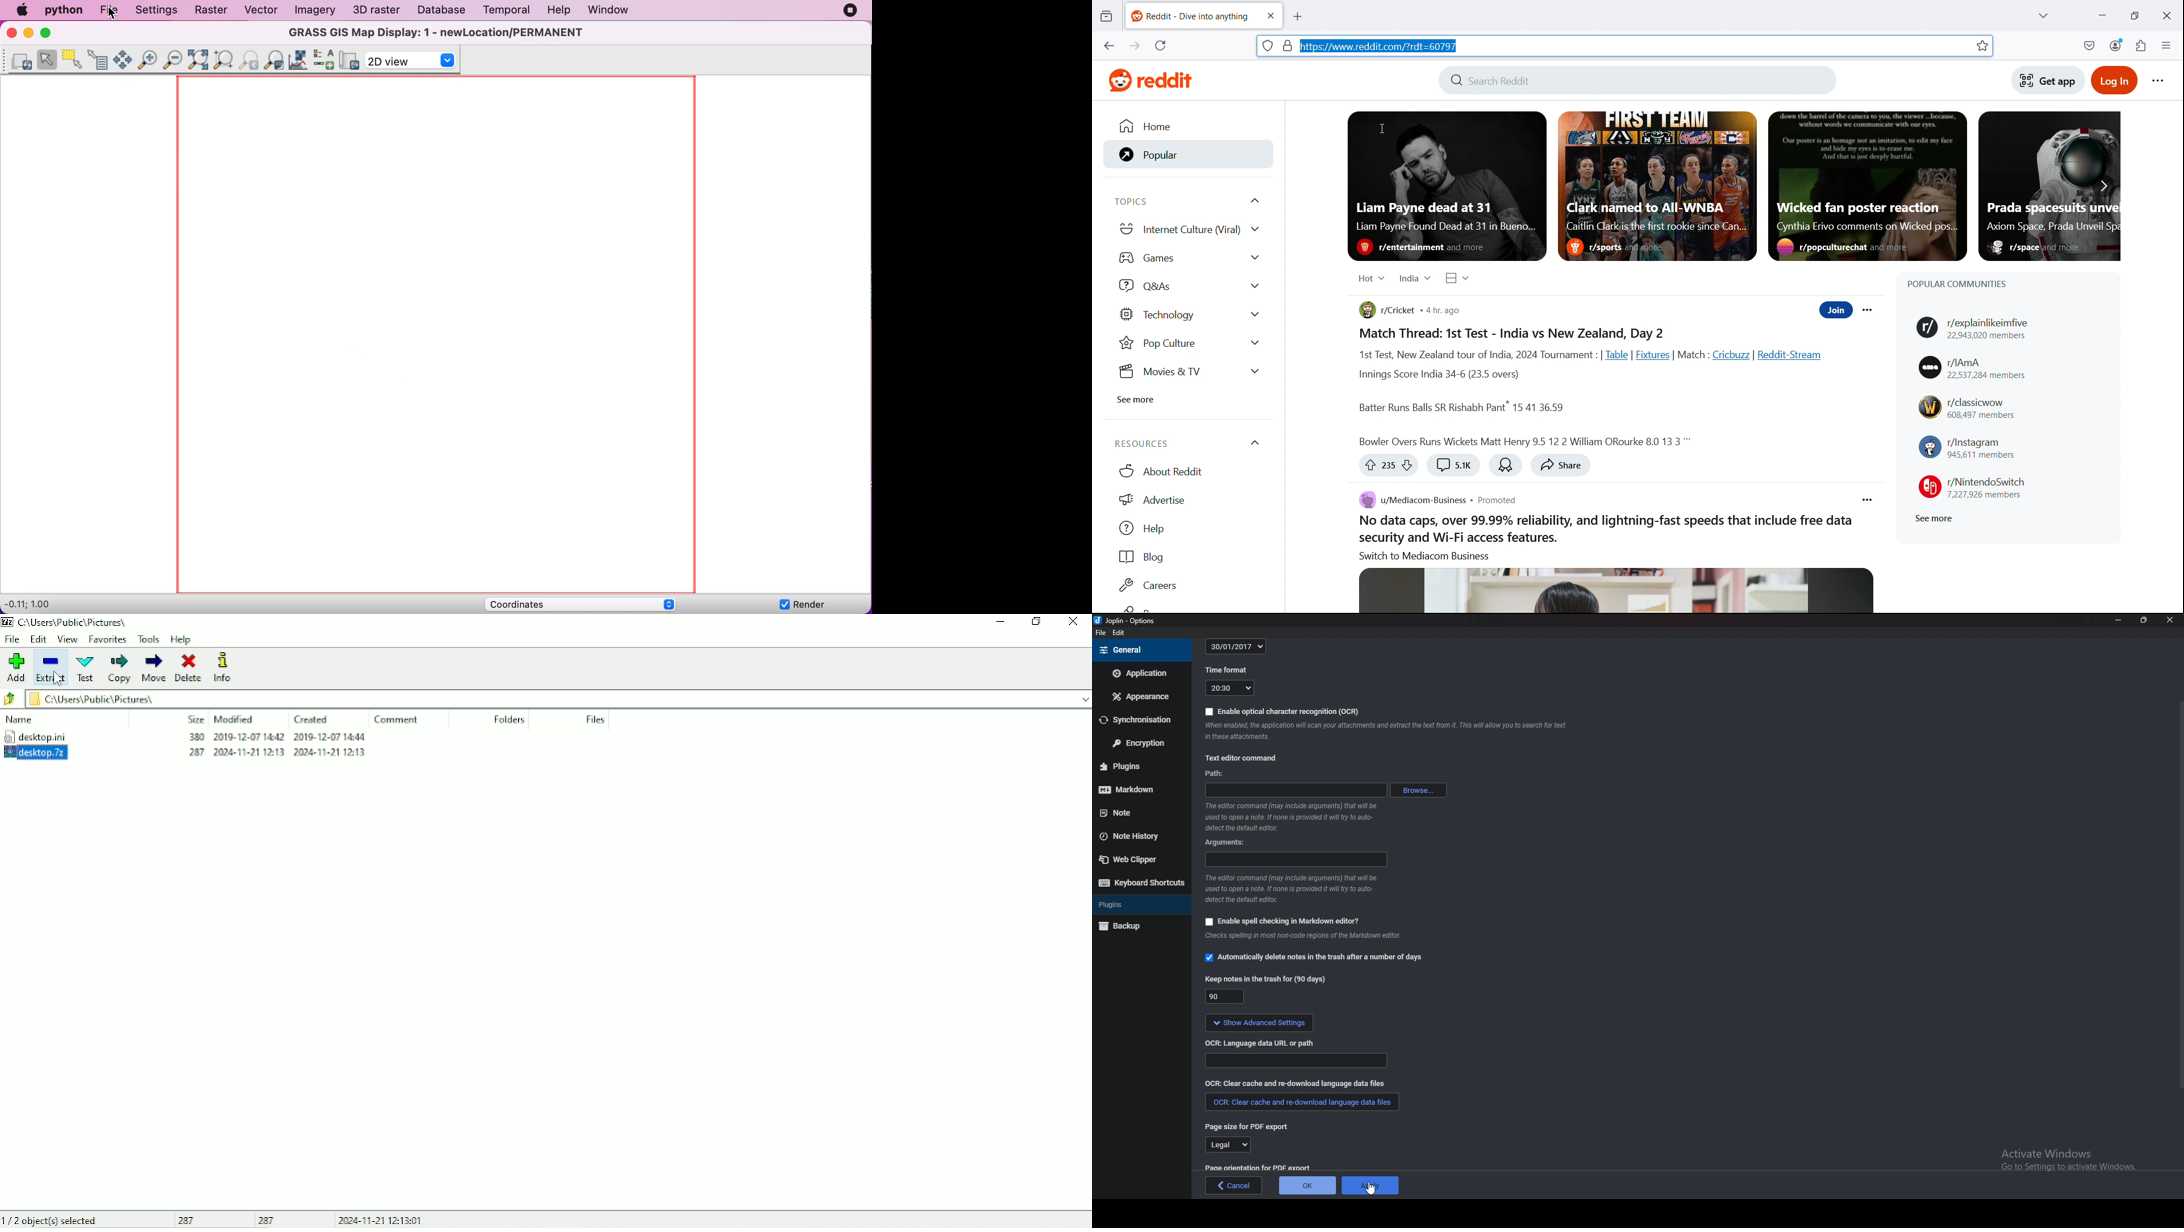  I want to click on Legal, so click(1227, 1146).